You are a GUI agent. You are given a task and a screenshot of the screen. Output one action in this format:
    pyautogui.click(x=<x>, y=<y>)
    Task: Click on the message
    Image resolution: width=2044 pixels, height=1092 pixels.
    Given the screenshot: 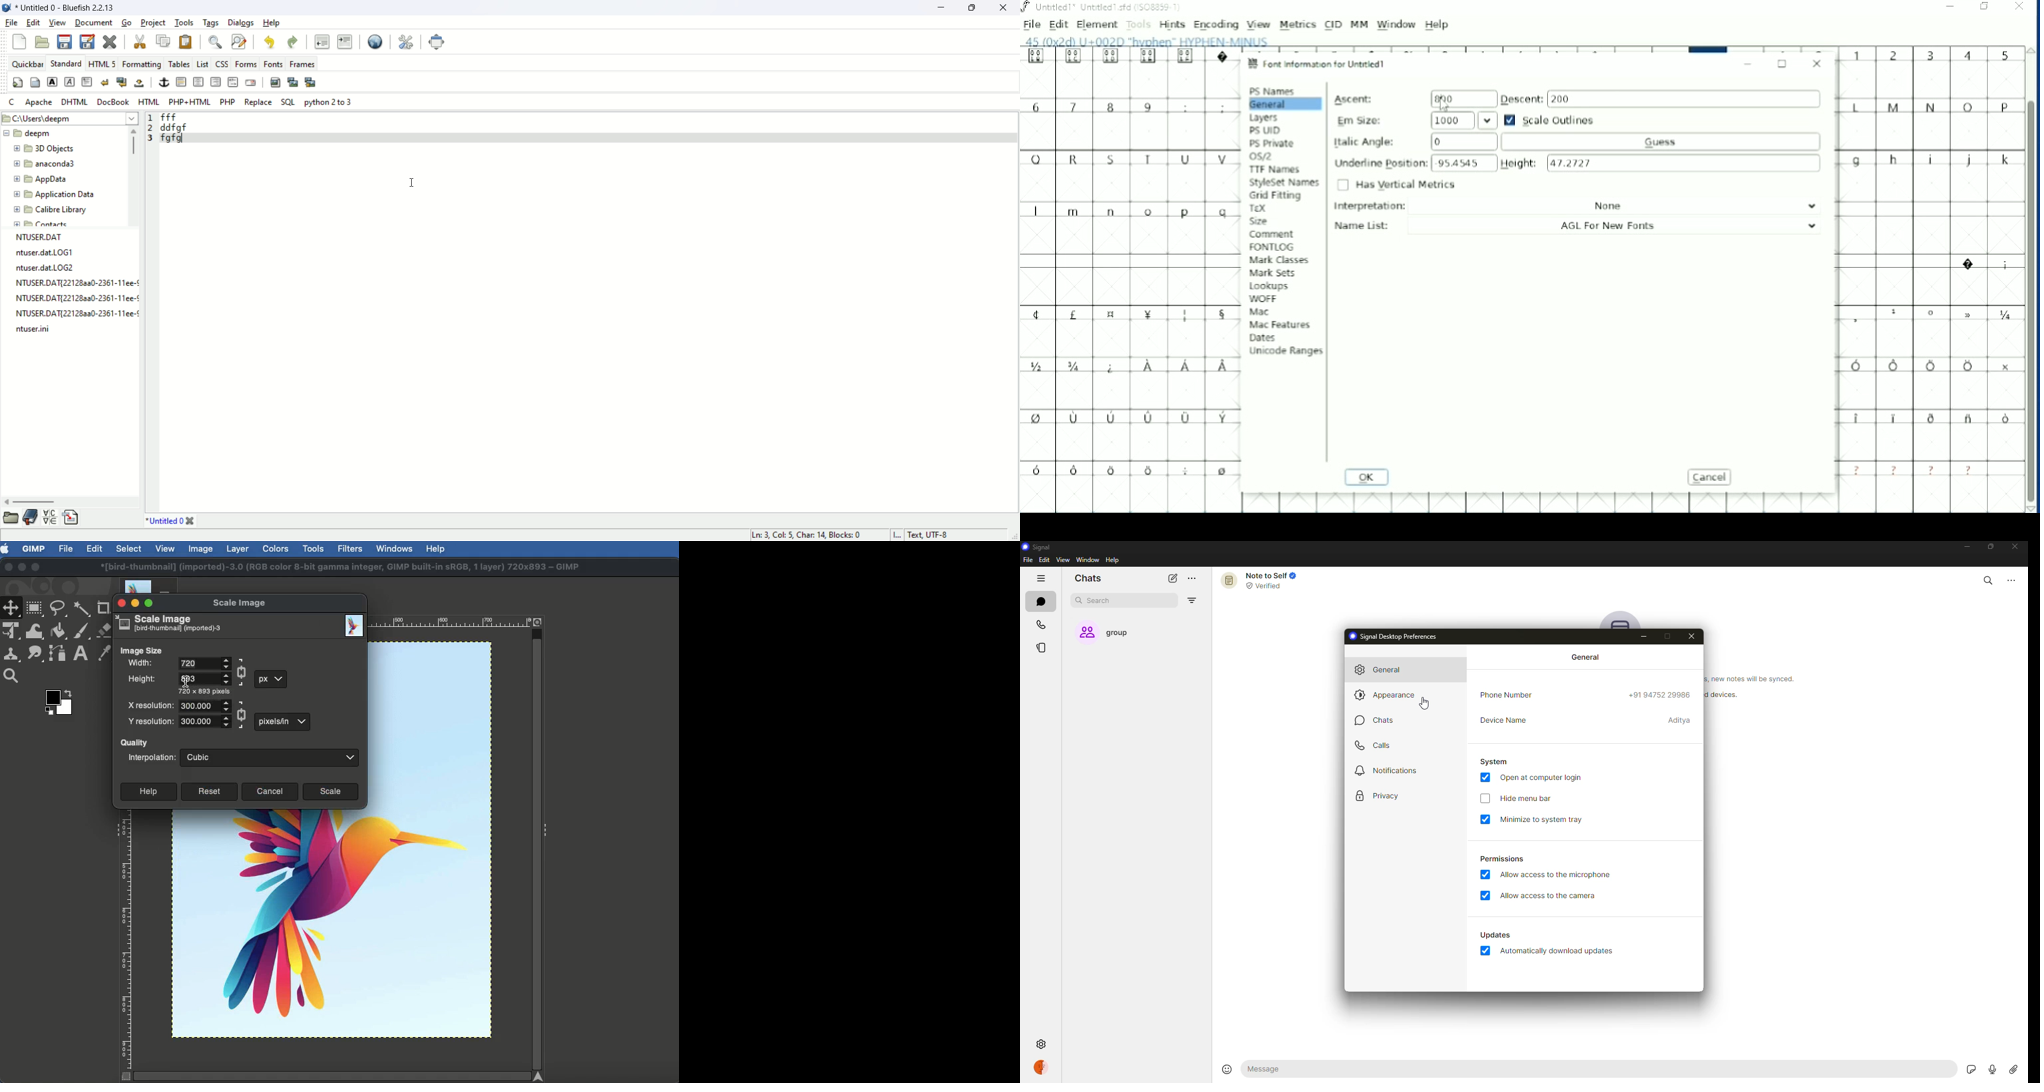 What is the action you would take?
    pyautogui.click(x=1313, y=1069)
    